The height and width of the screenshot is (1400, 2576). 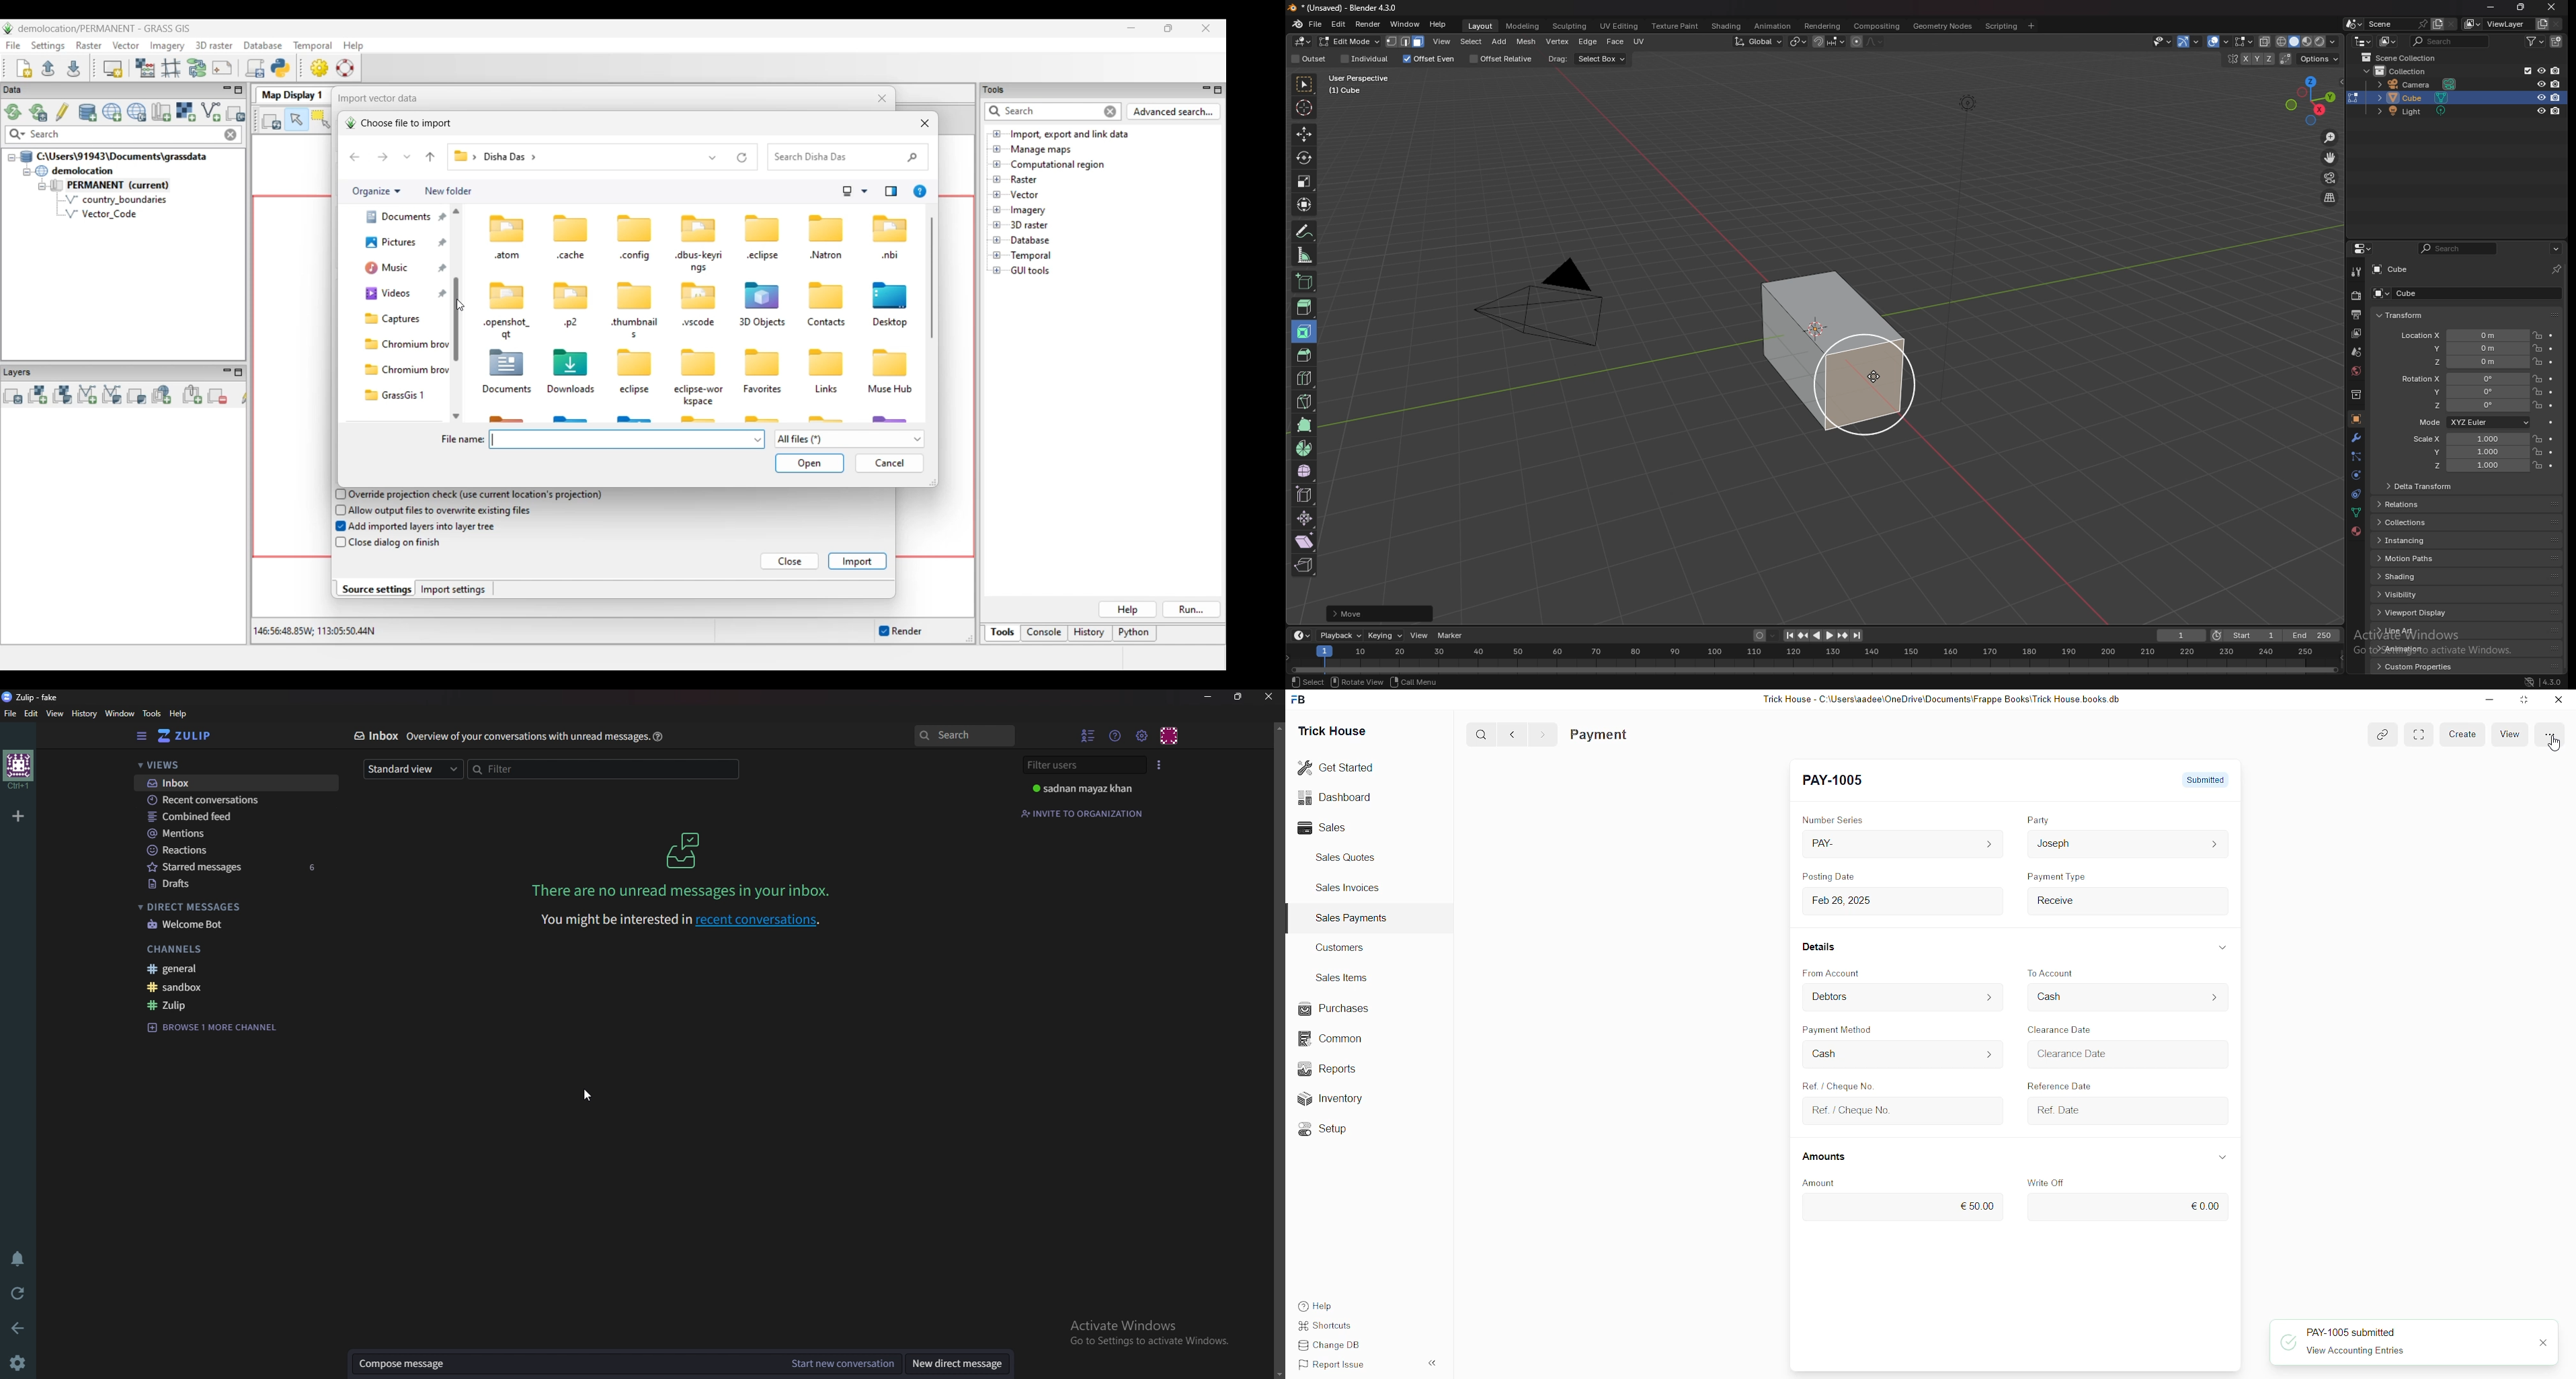 What do you see at coordinates (1820, 946) in the screenshot?
I see `Details` at bounding box center [1820, 946].